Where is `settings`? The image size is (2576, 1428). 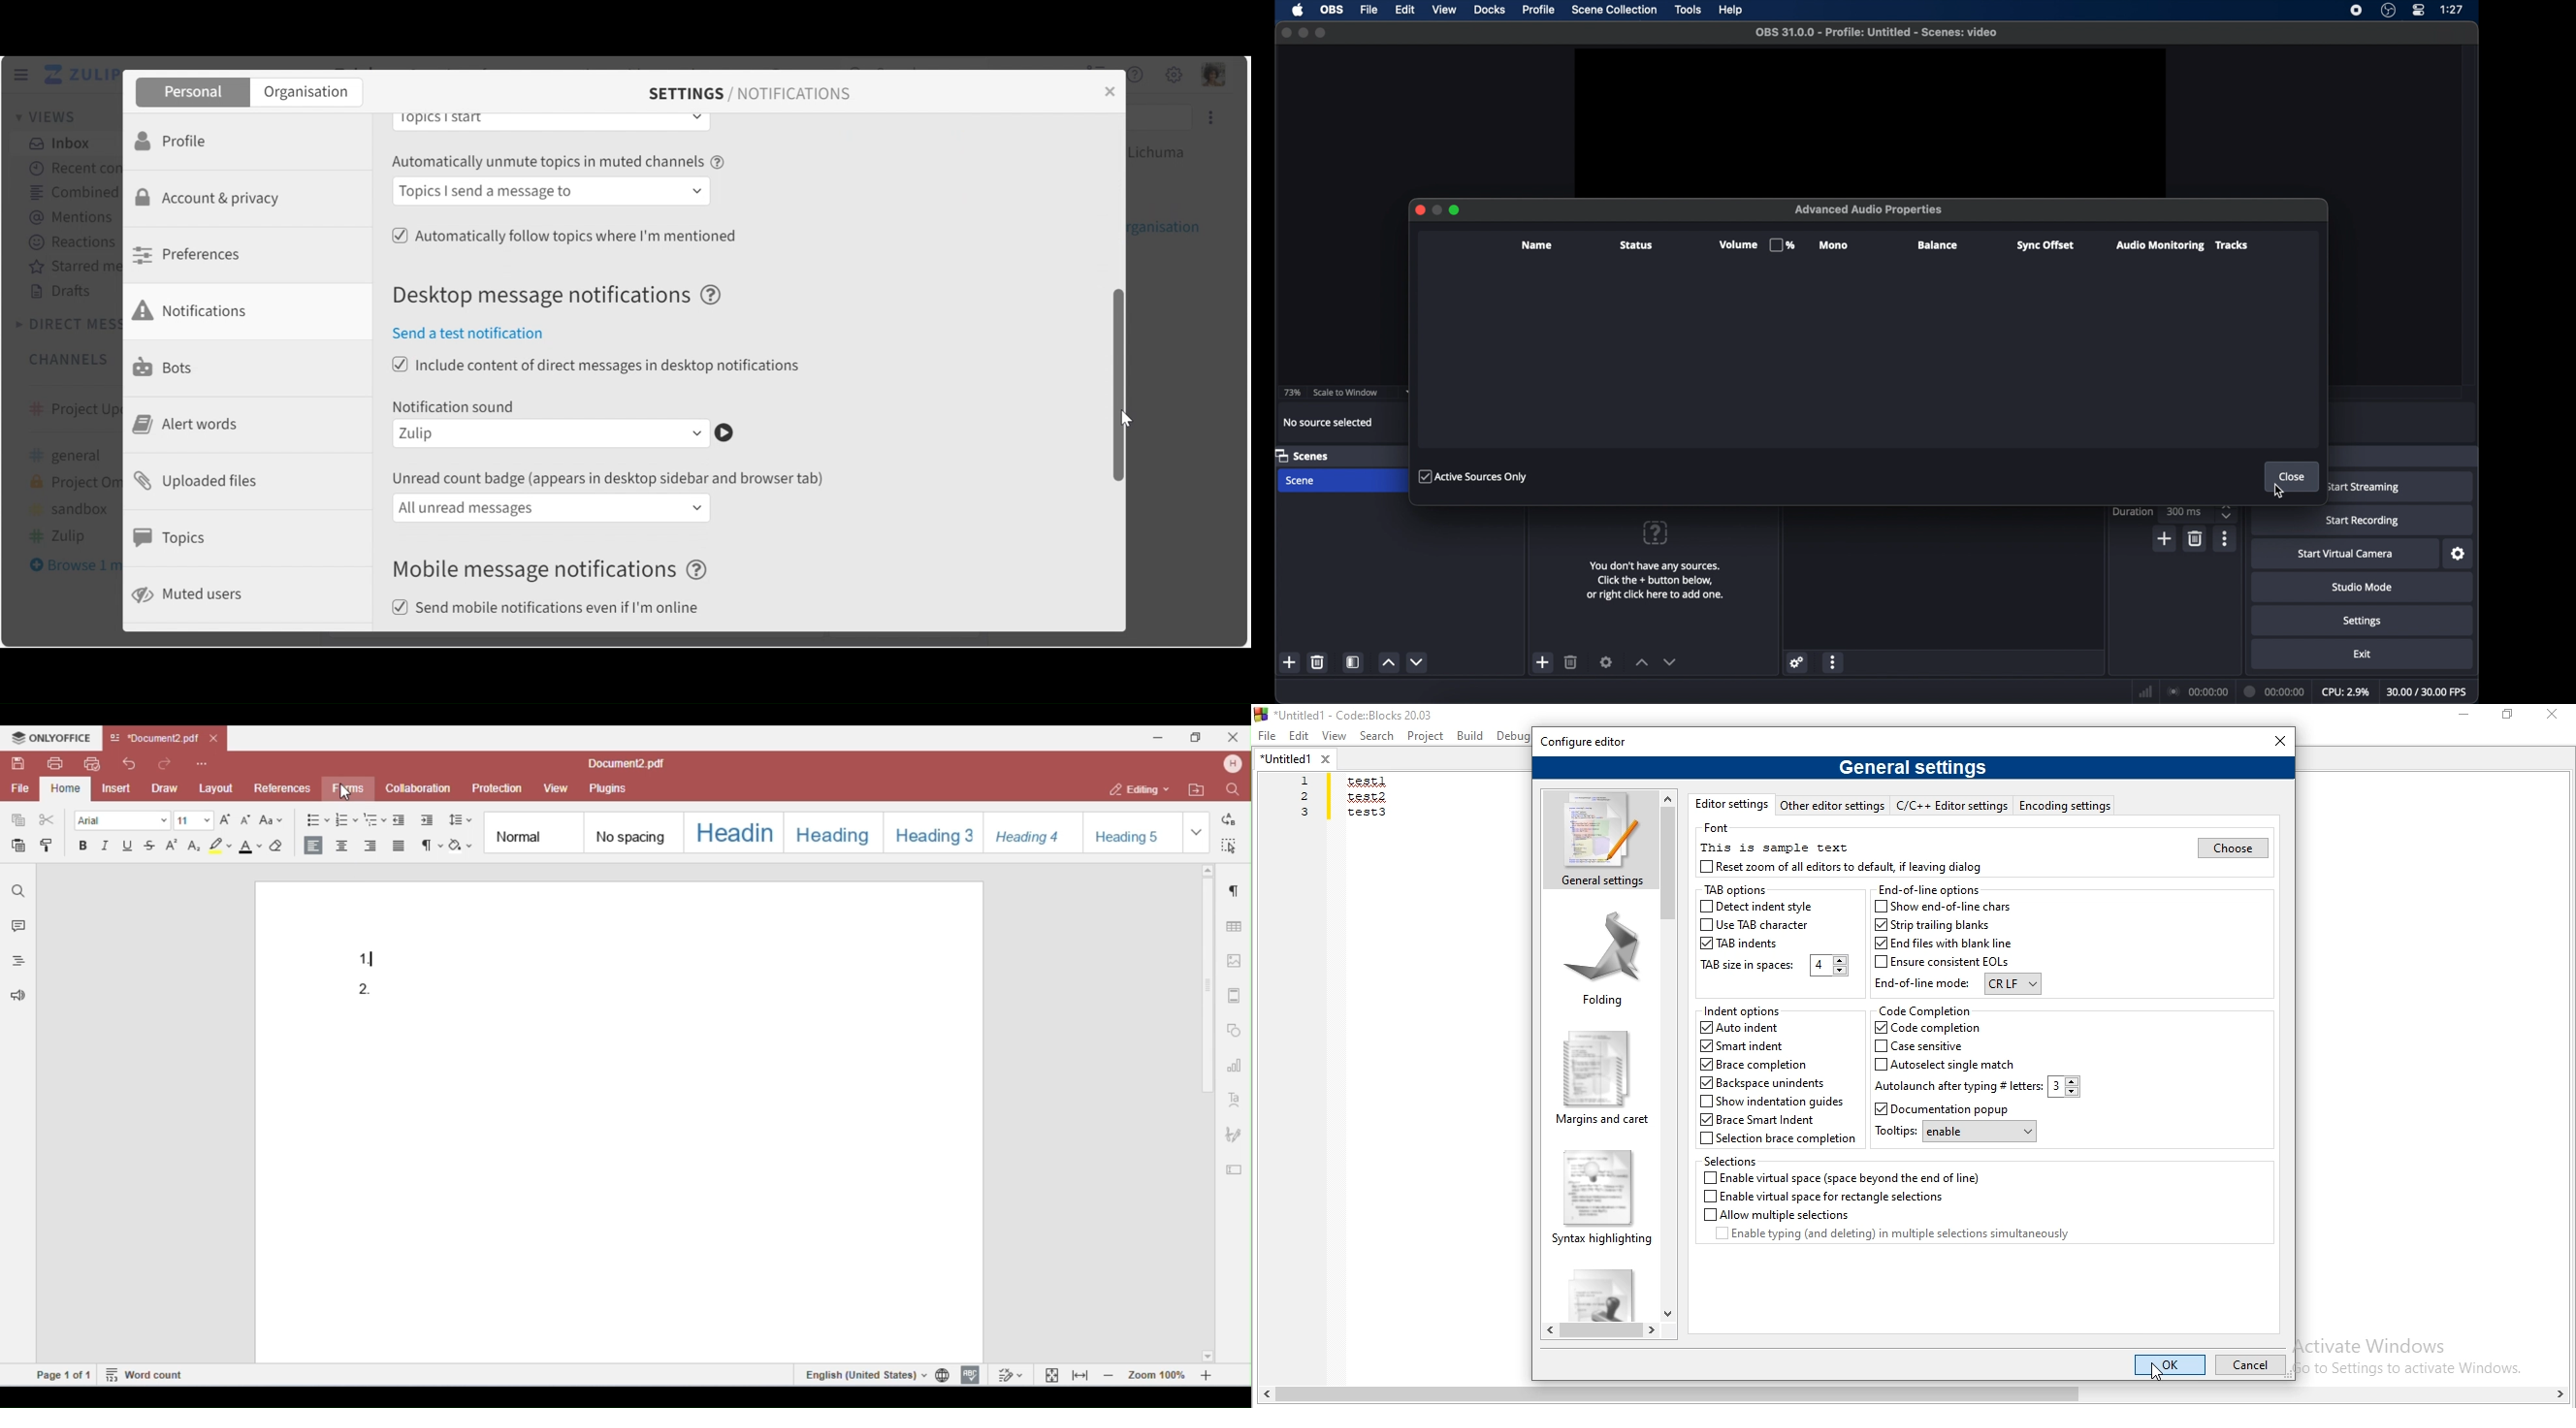
settings is located at coordinates (1798, 662).